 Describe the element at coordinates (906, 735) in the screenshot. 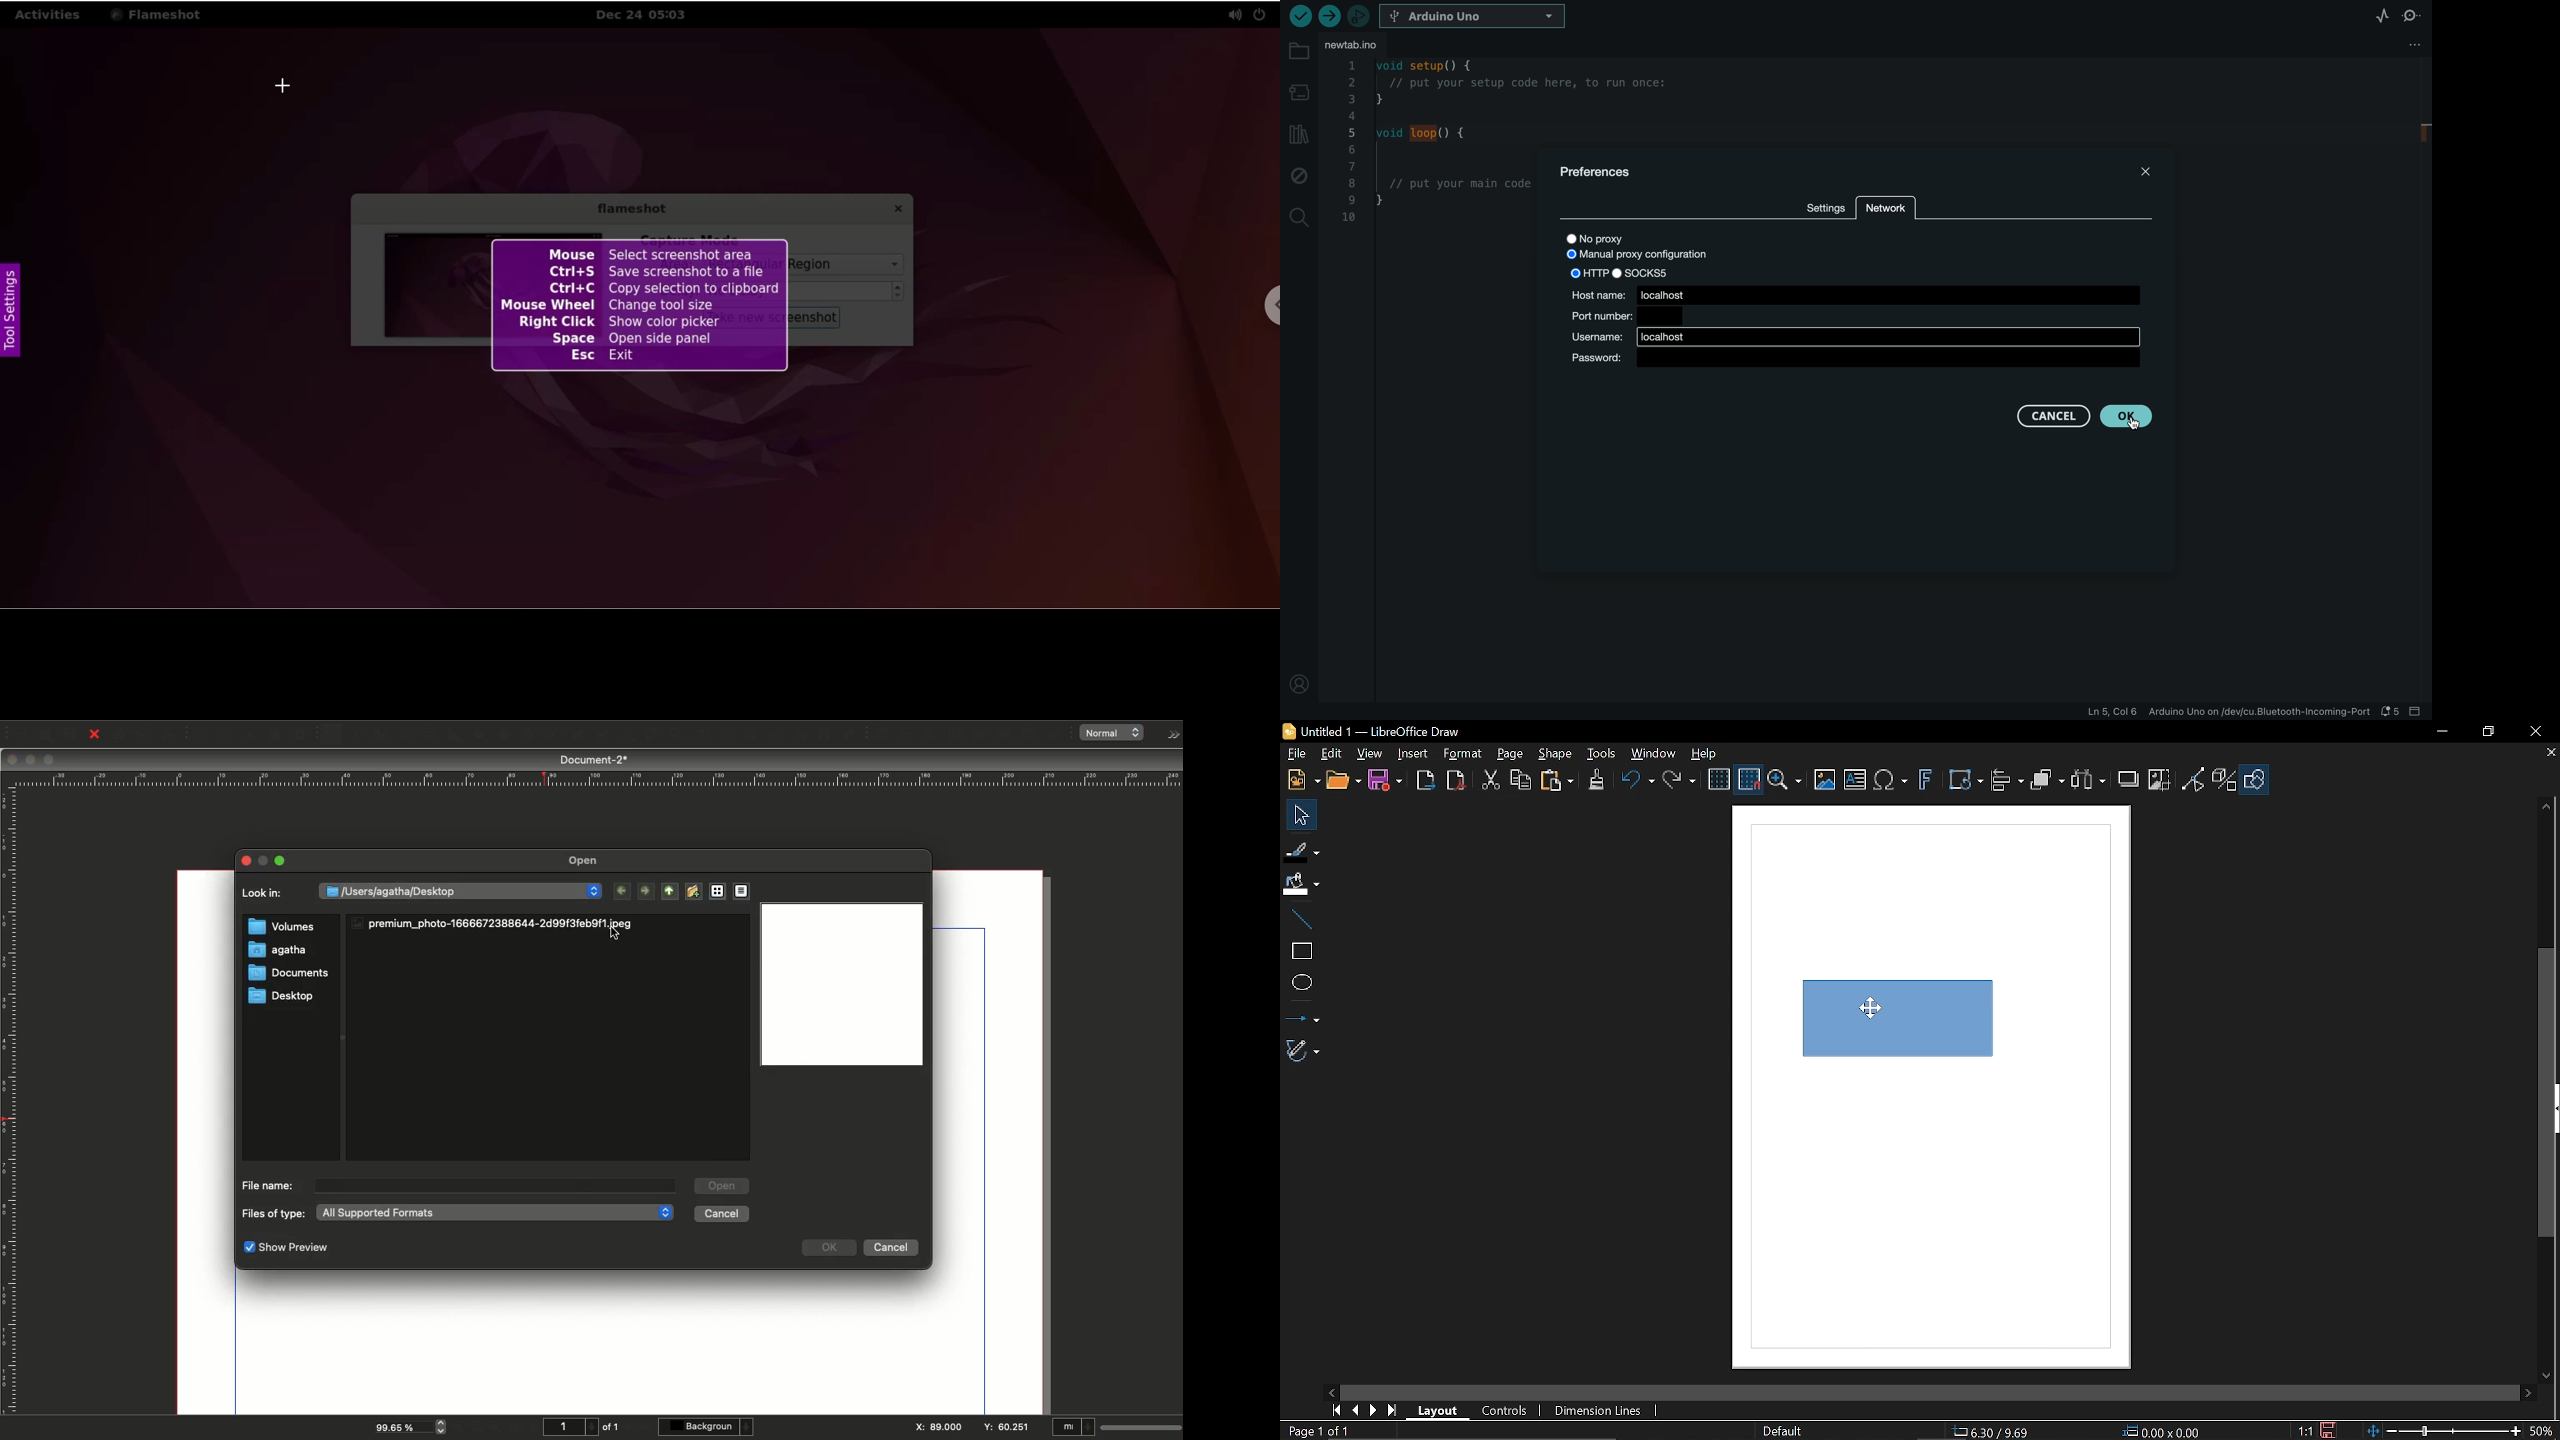

I see `PDF check box` at that location.